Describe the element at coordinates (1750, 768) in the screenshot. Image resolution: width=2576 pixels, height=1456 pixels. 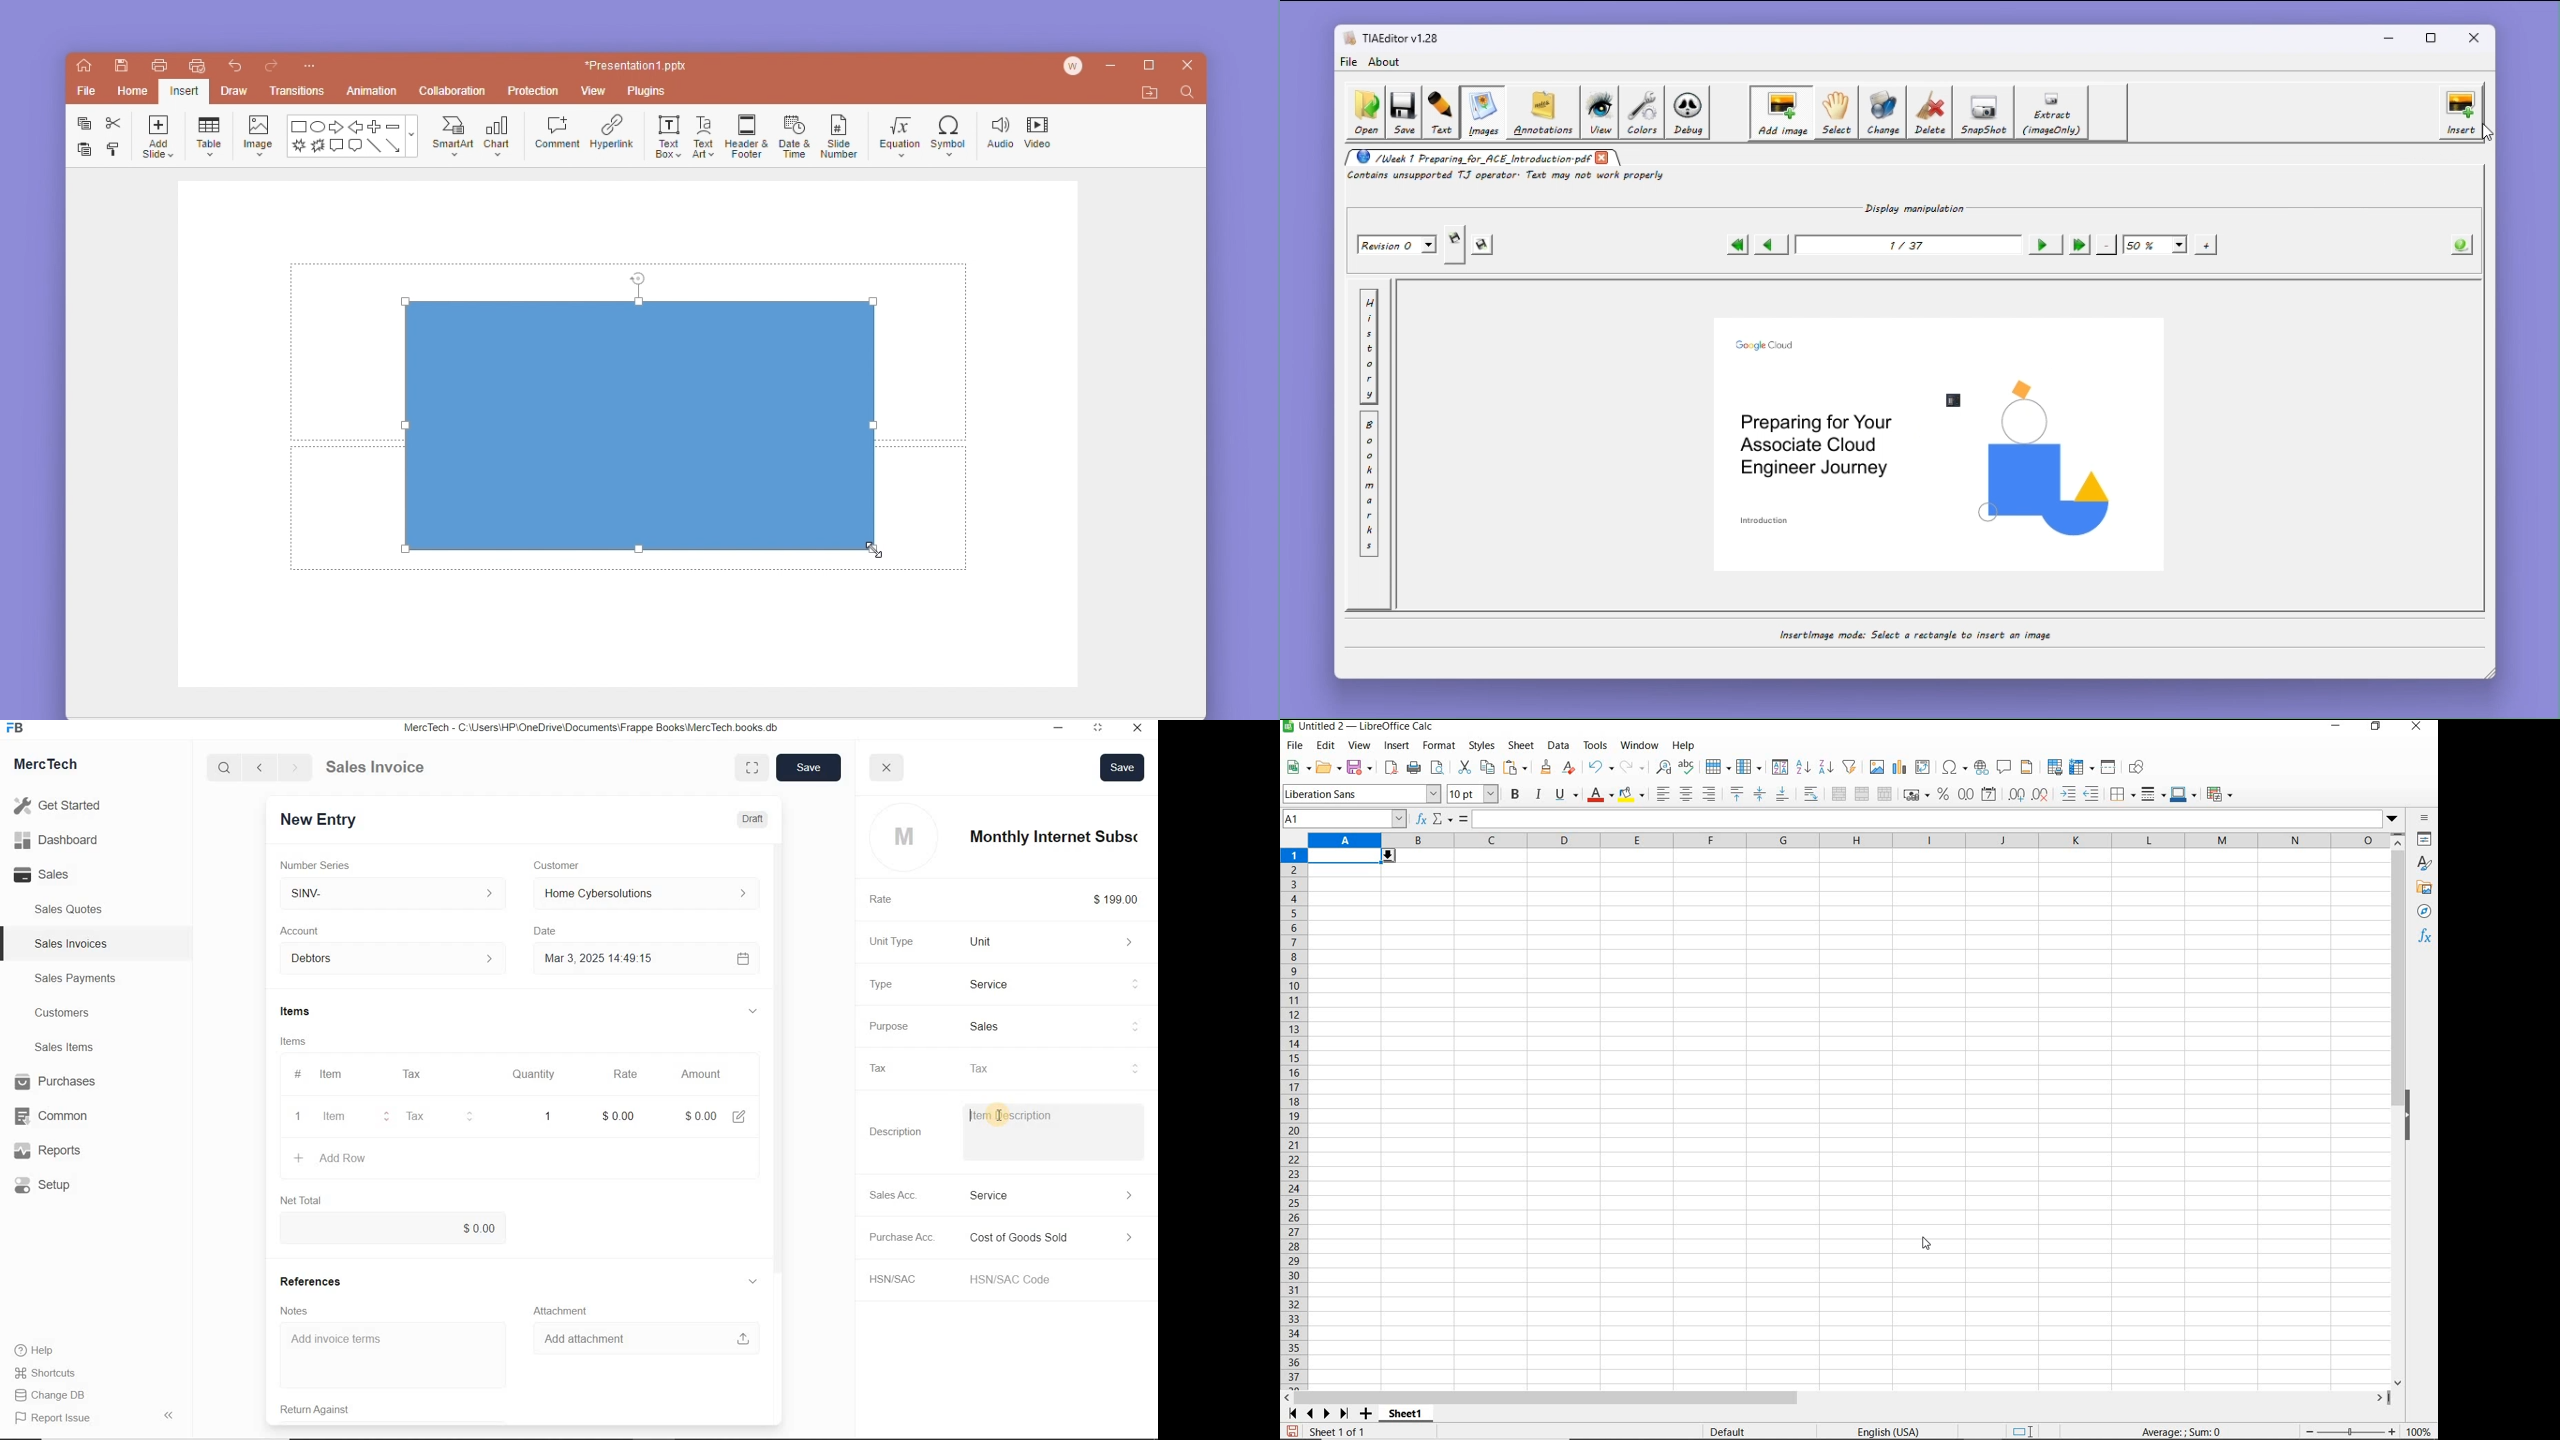
I see `column` at that location.